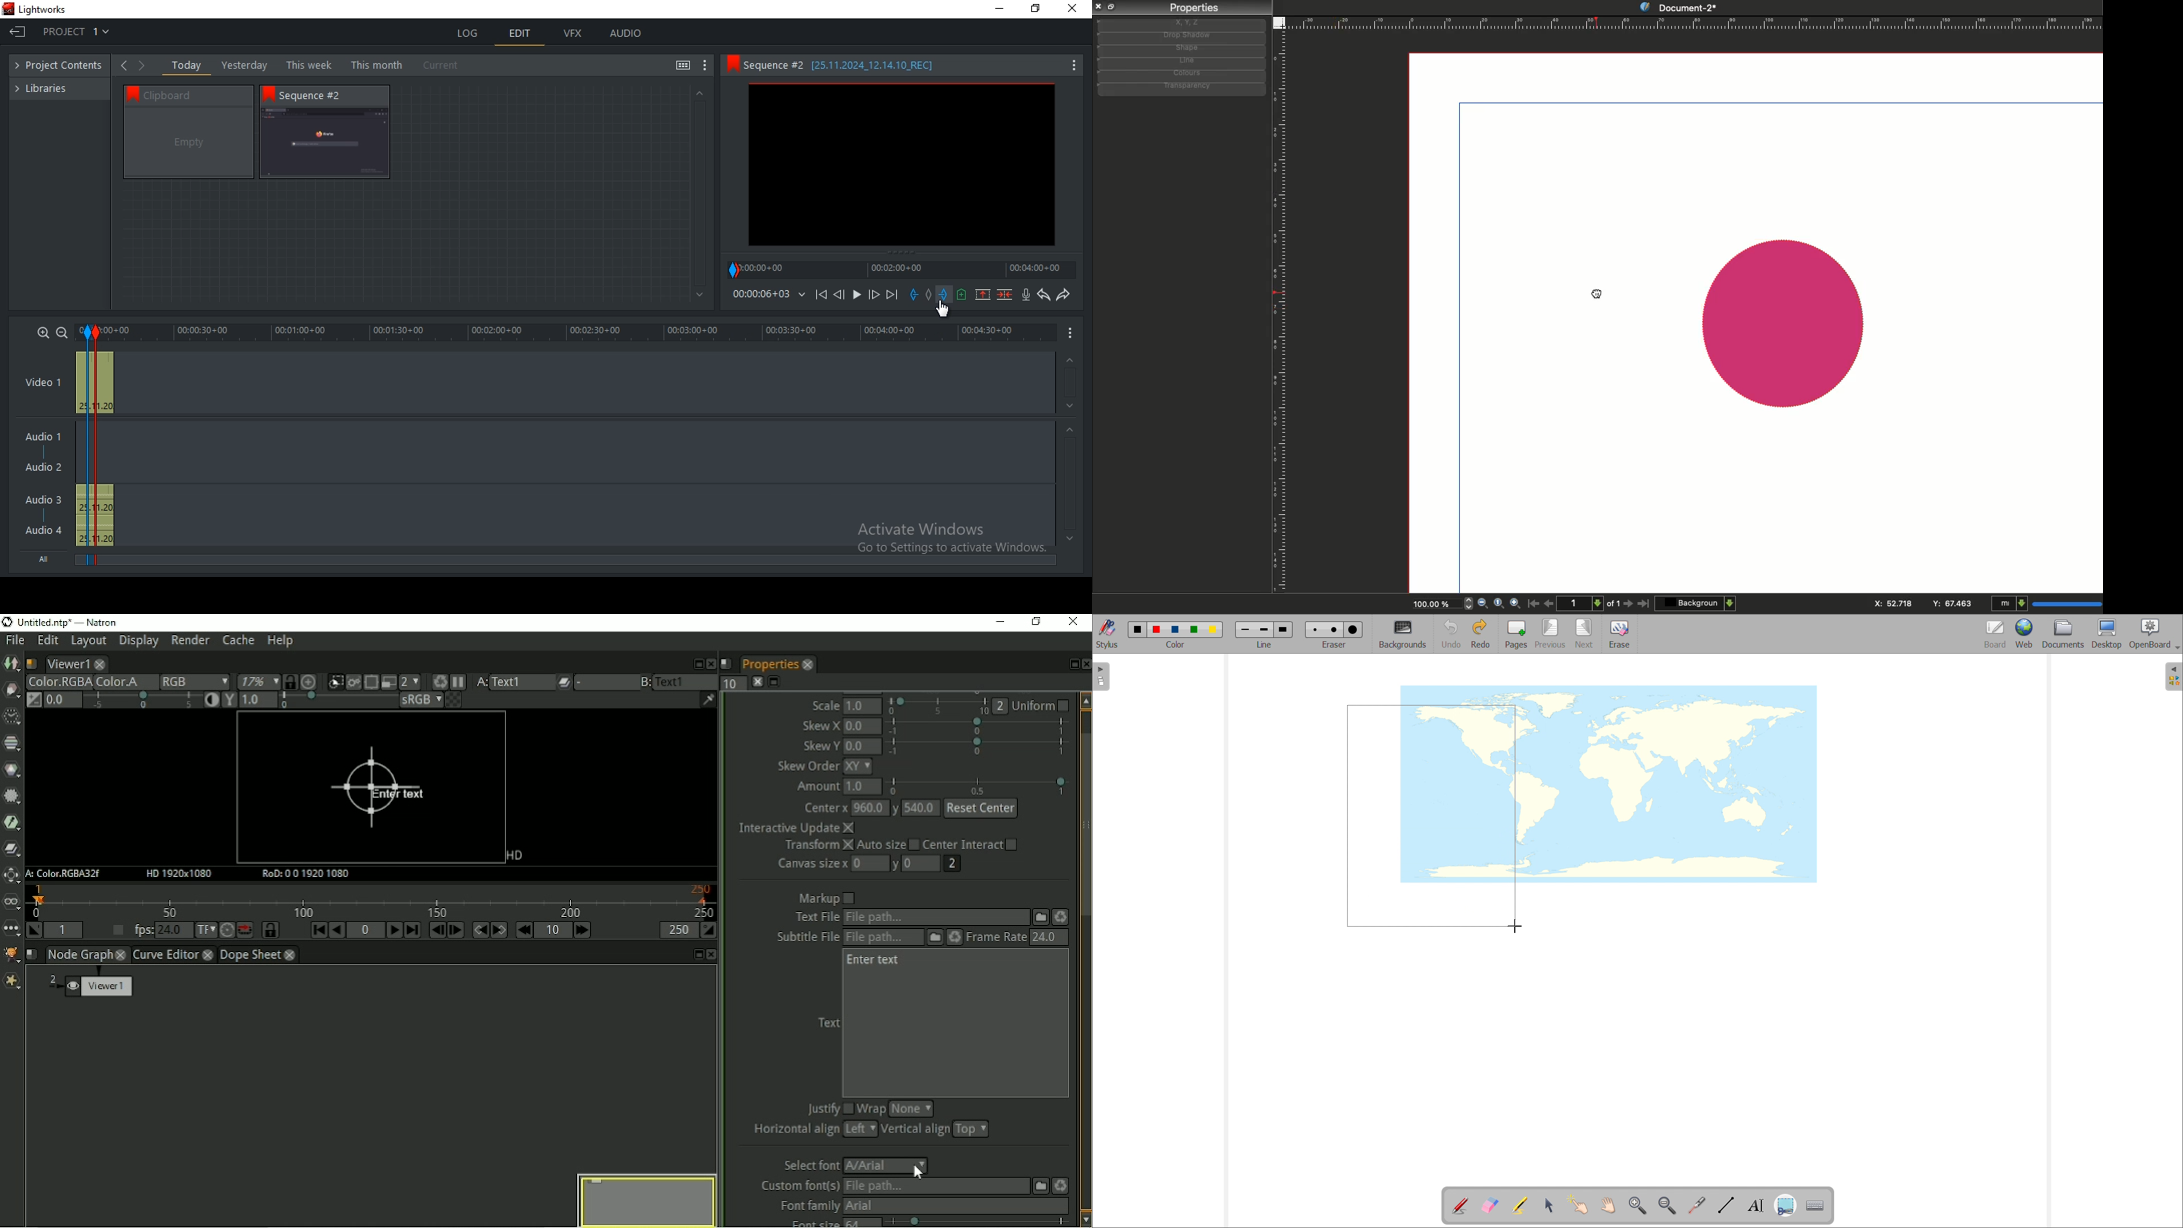 Image resolution: width=2184 pixels, height=1232 pixels. Describe the element at coordinates (251, 955) in the screenshot. I see `Dope Sheet` at that location.